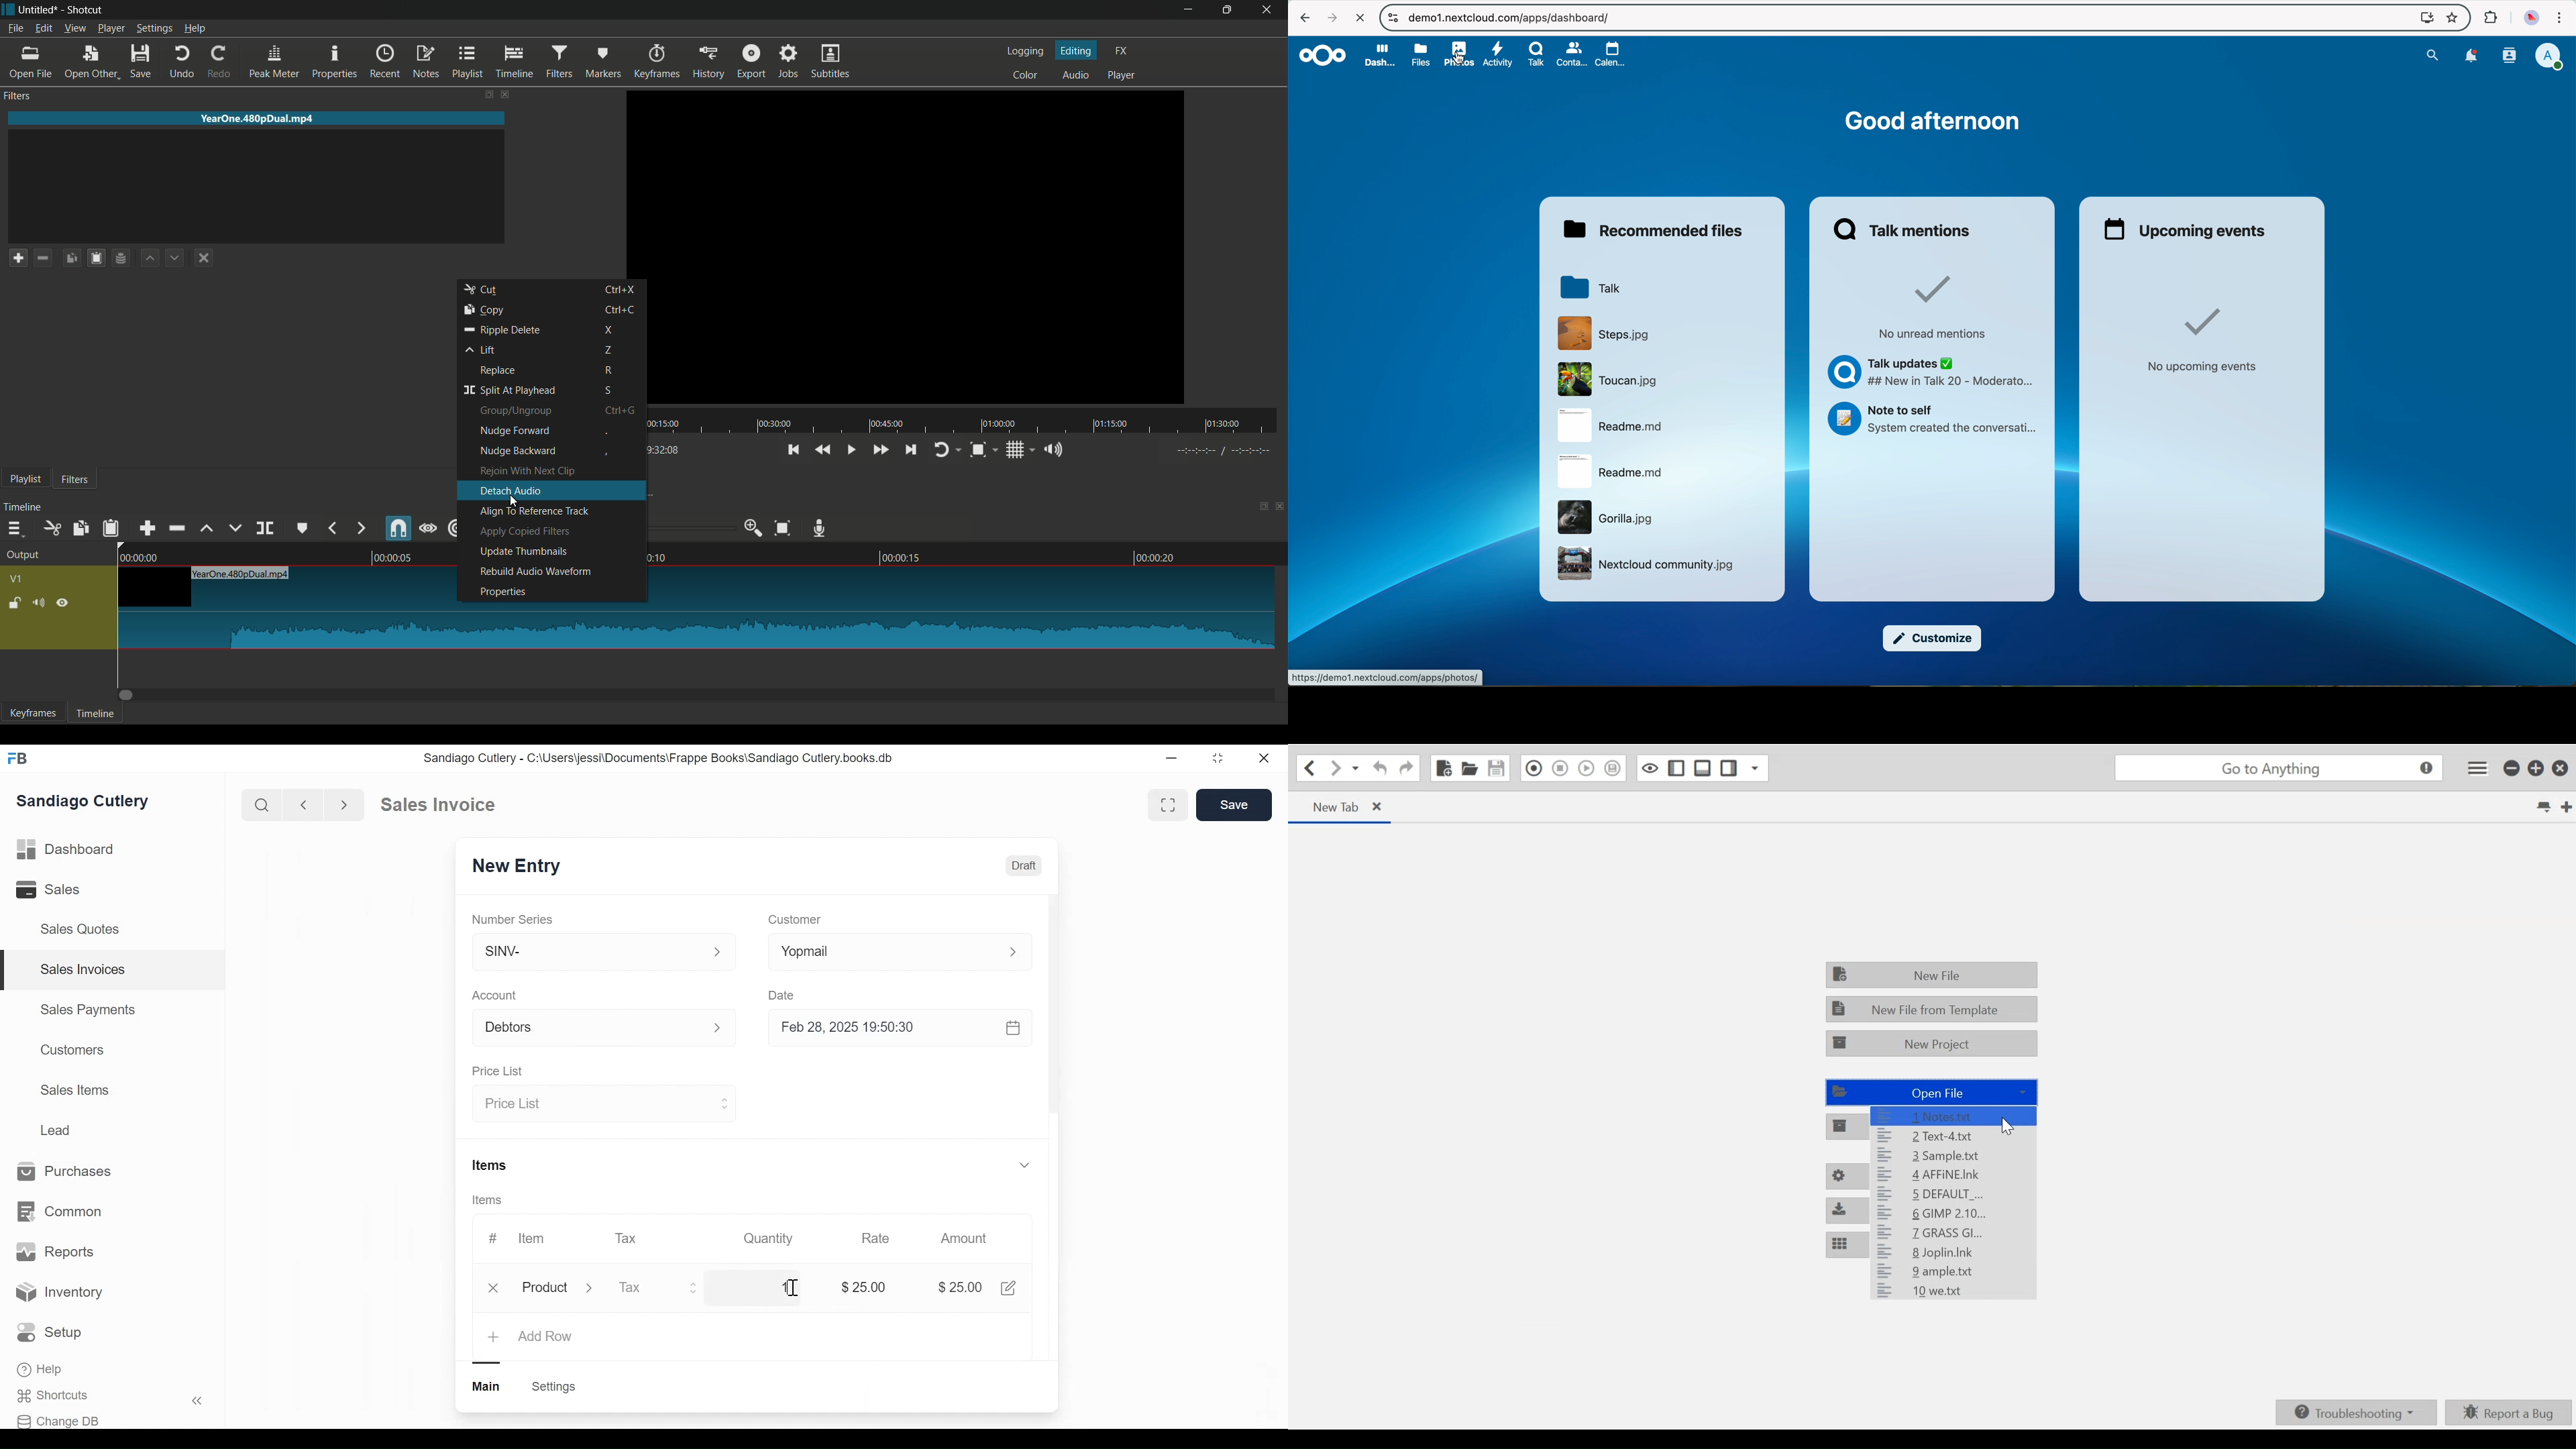  What do you see at coordinates (820, 527) in the screenshot?
I see `record audio` at bounding box center [820, 527].